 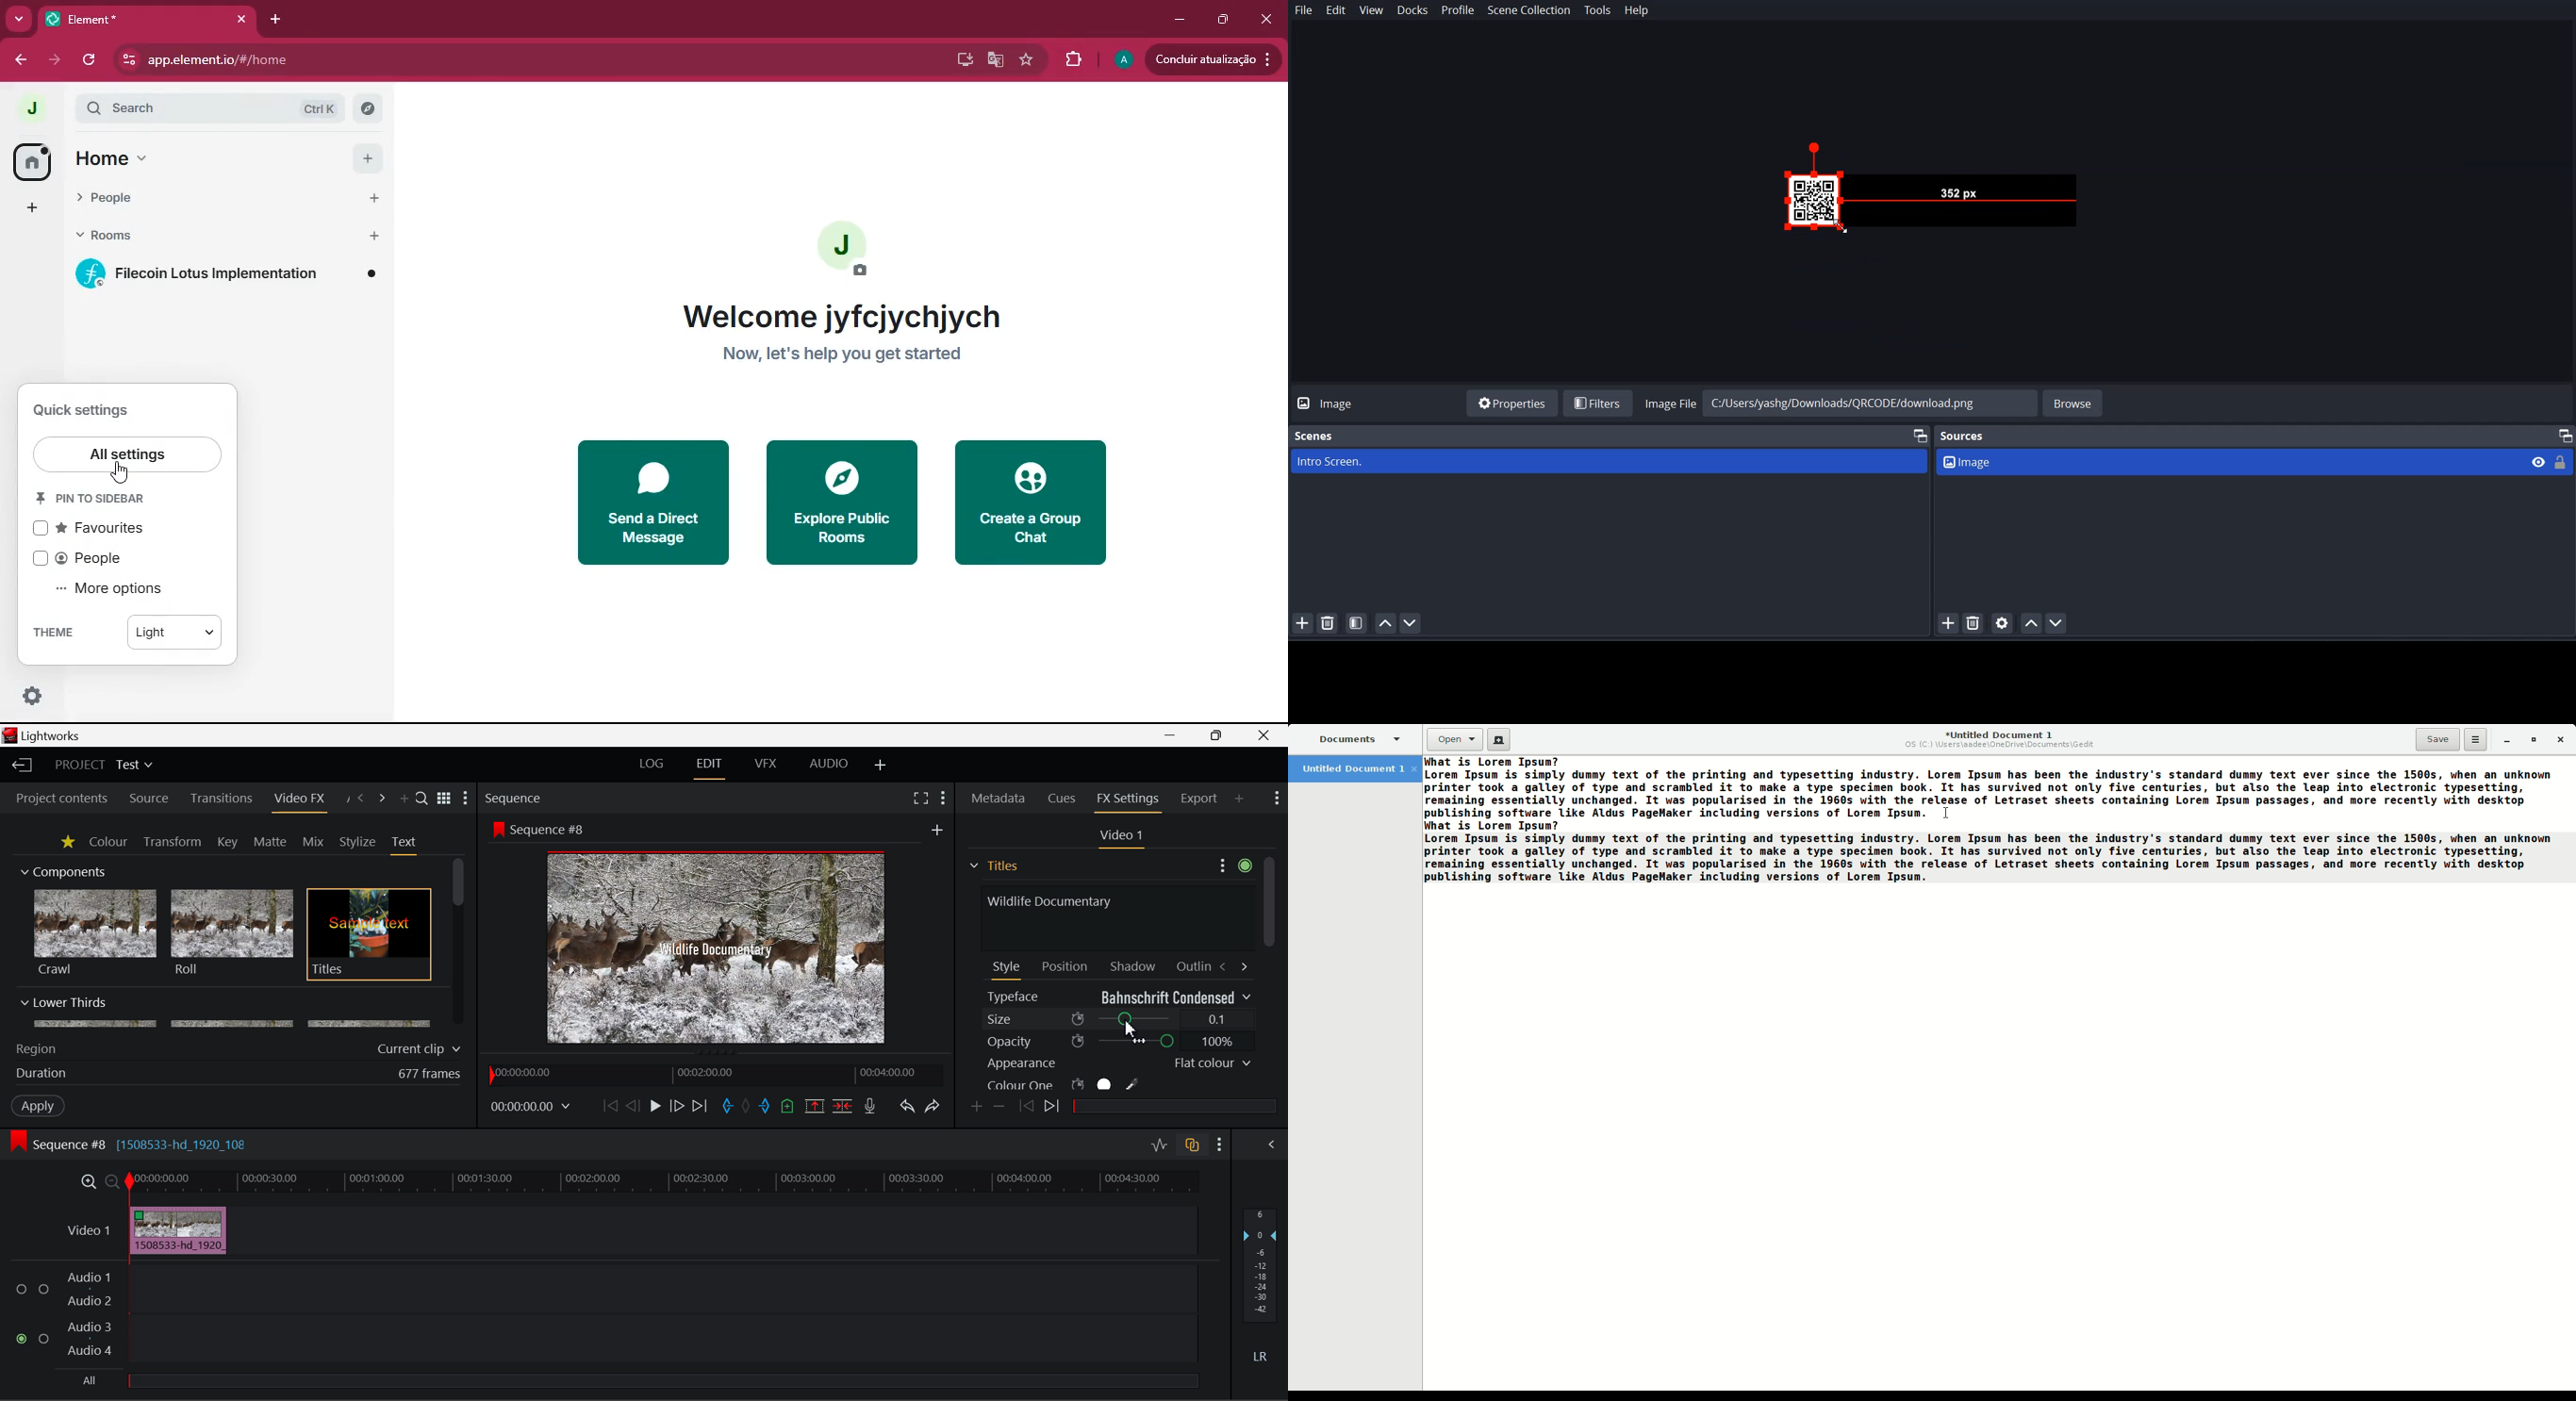 I want to click on VFX Layout, so click(x=765, y=764).